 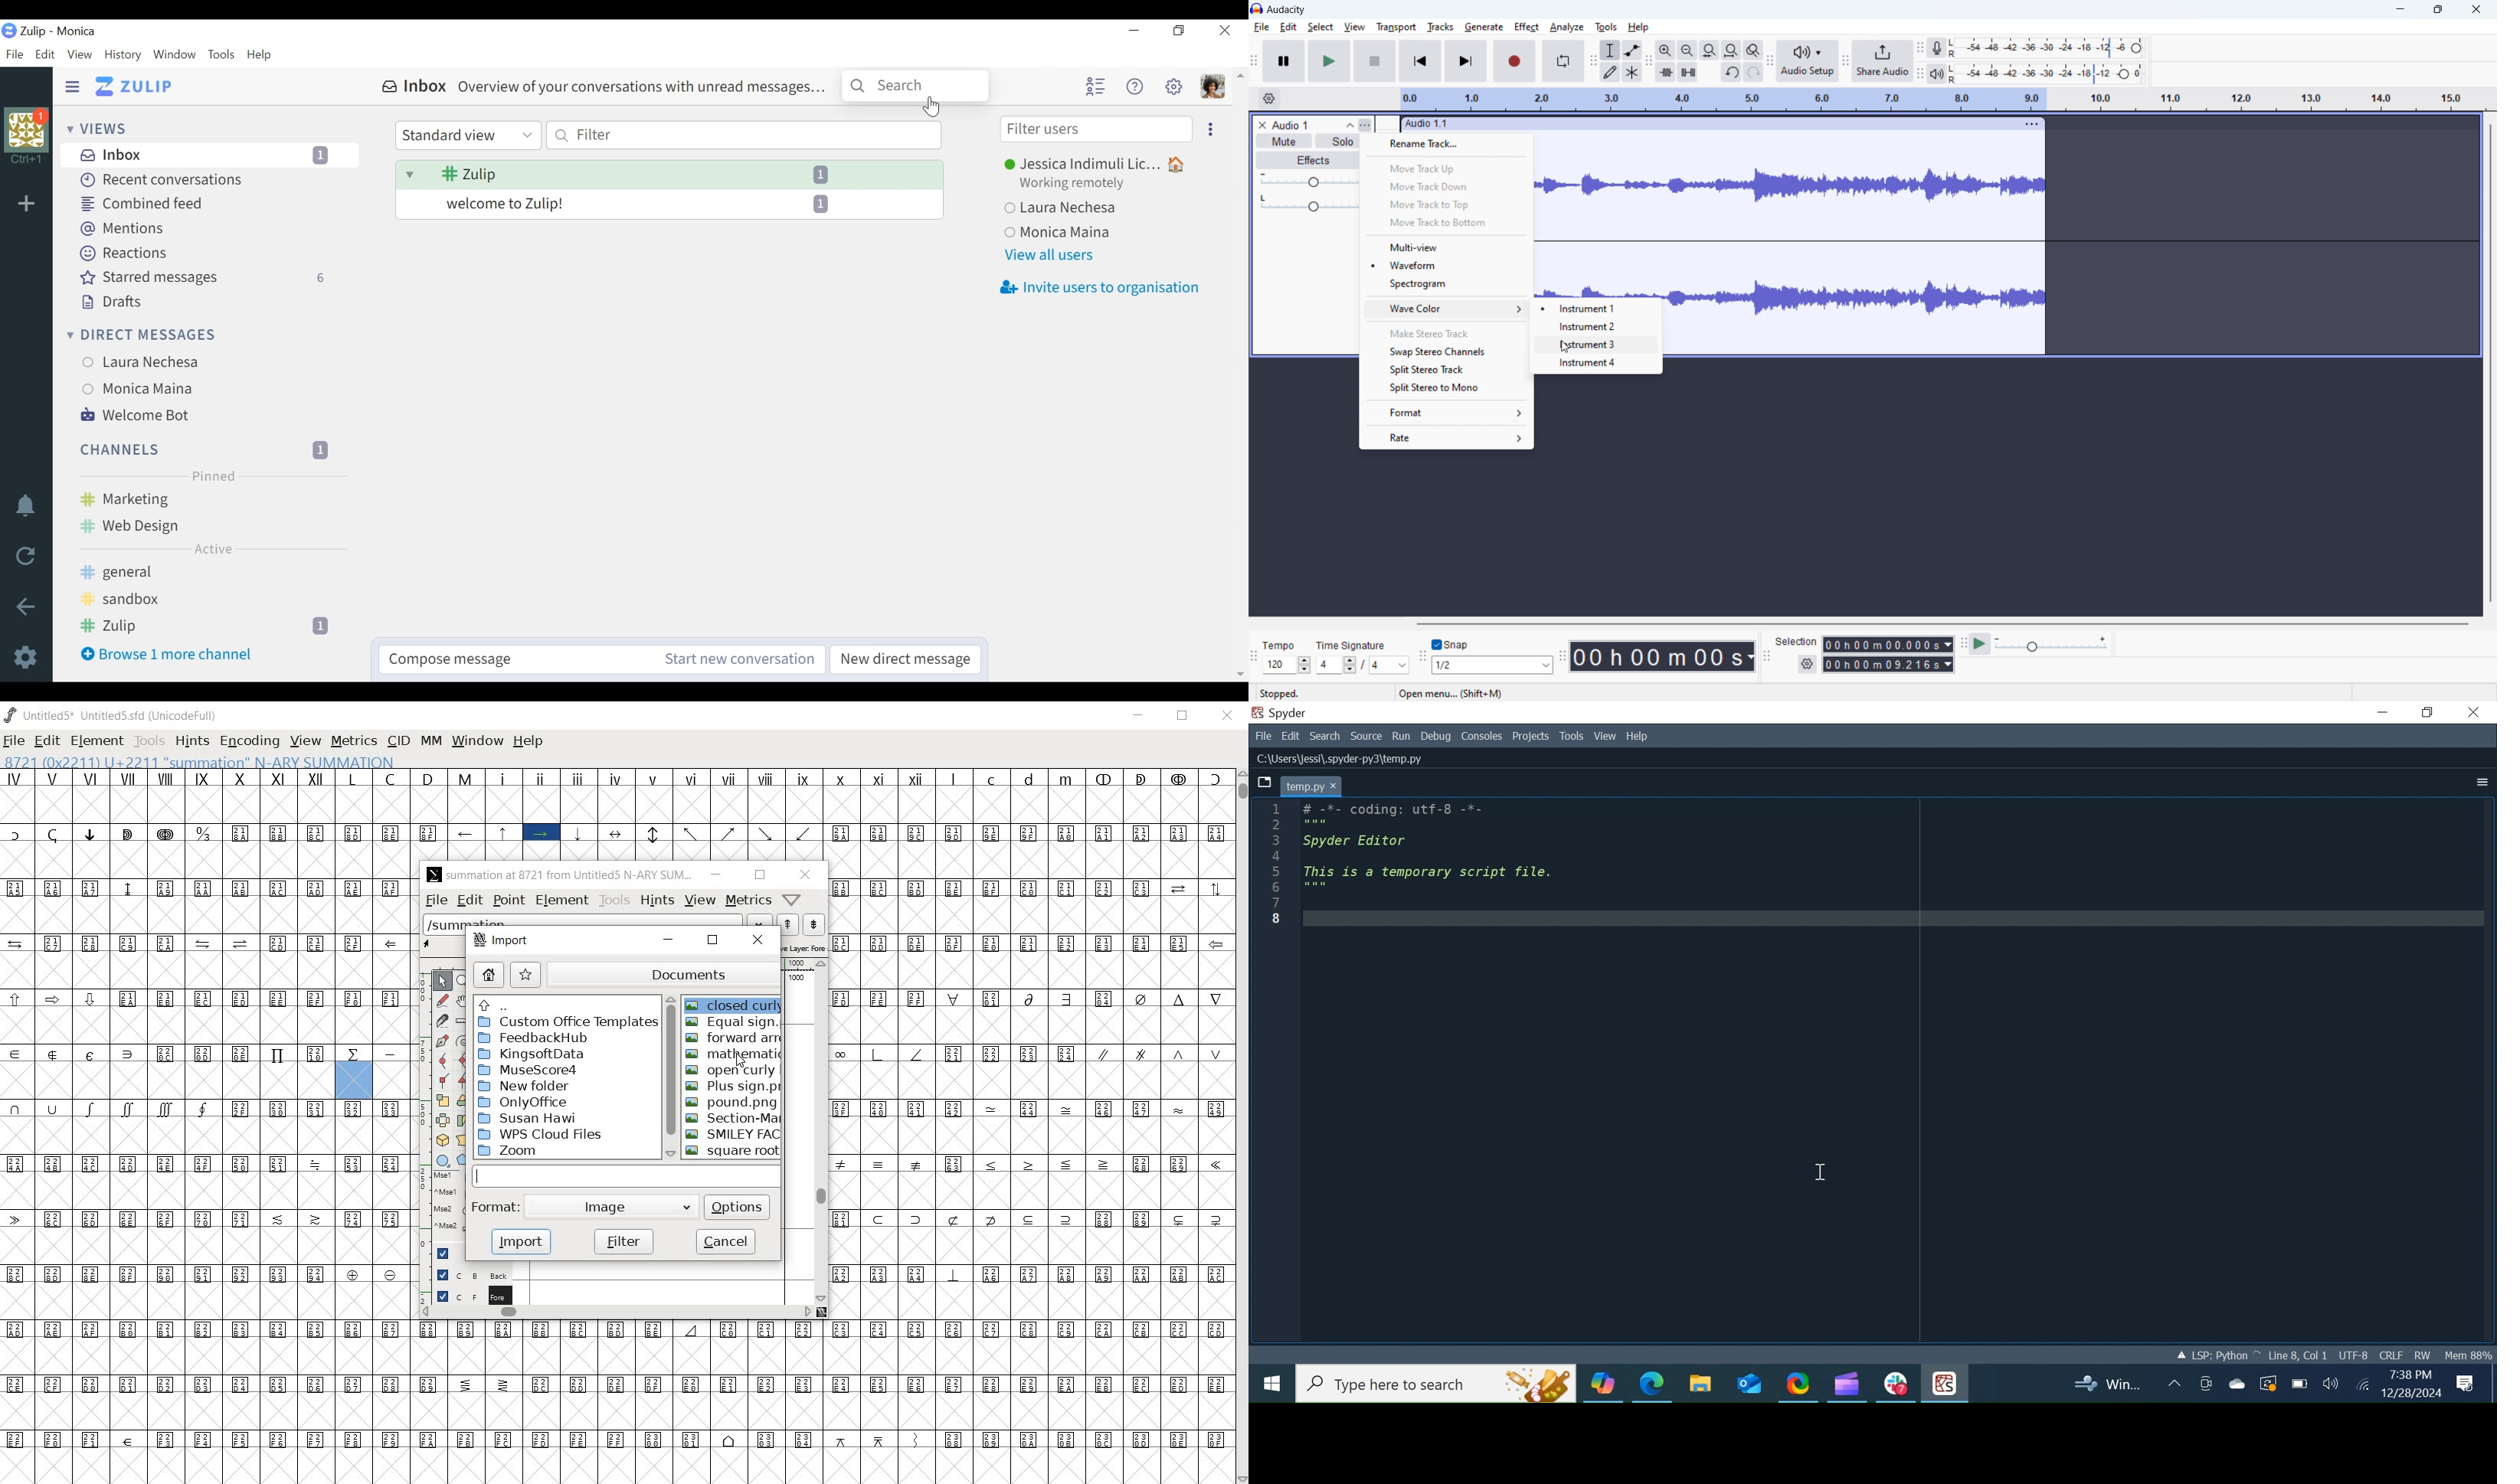 I want to click on view, so click(x=1354, y=27).